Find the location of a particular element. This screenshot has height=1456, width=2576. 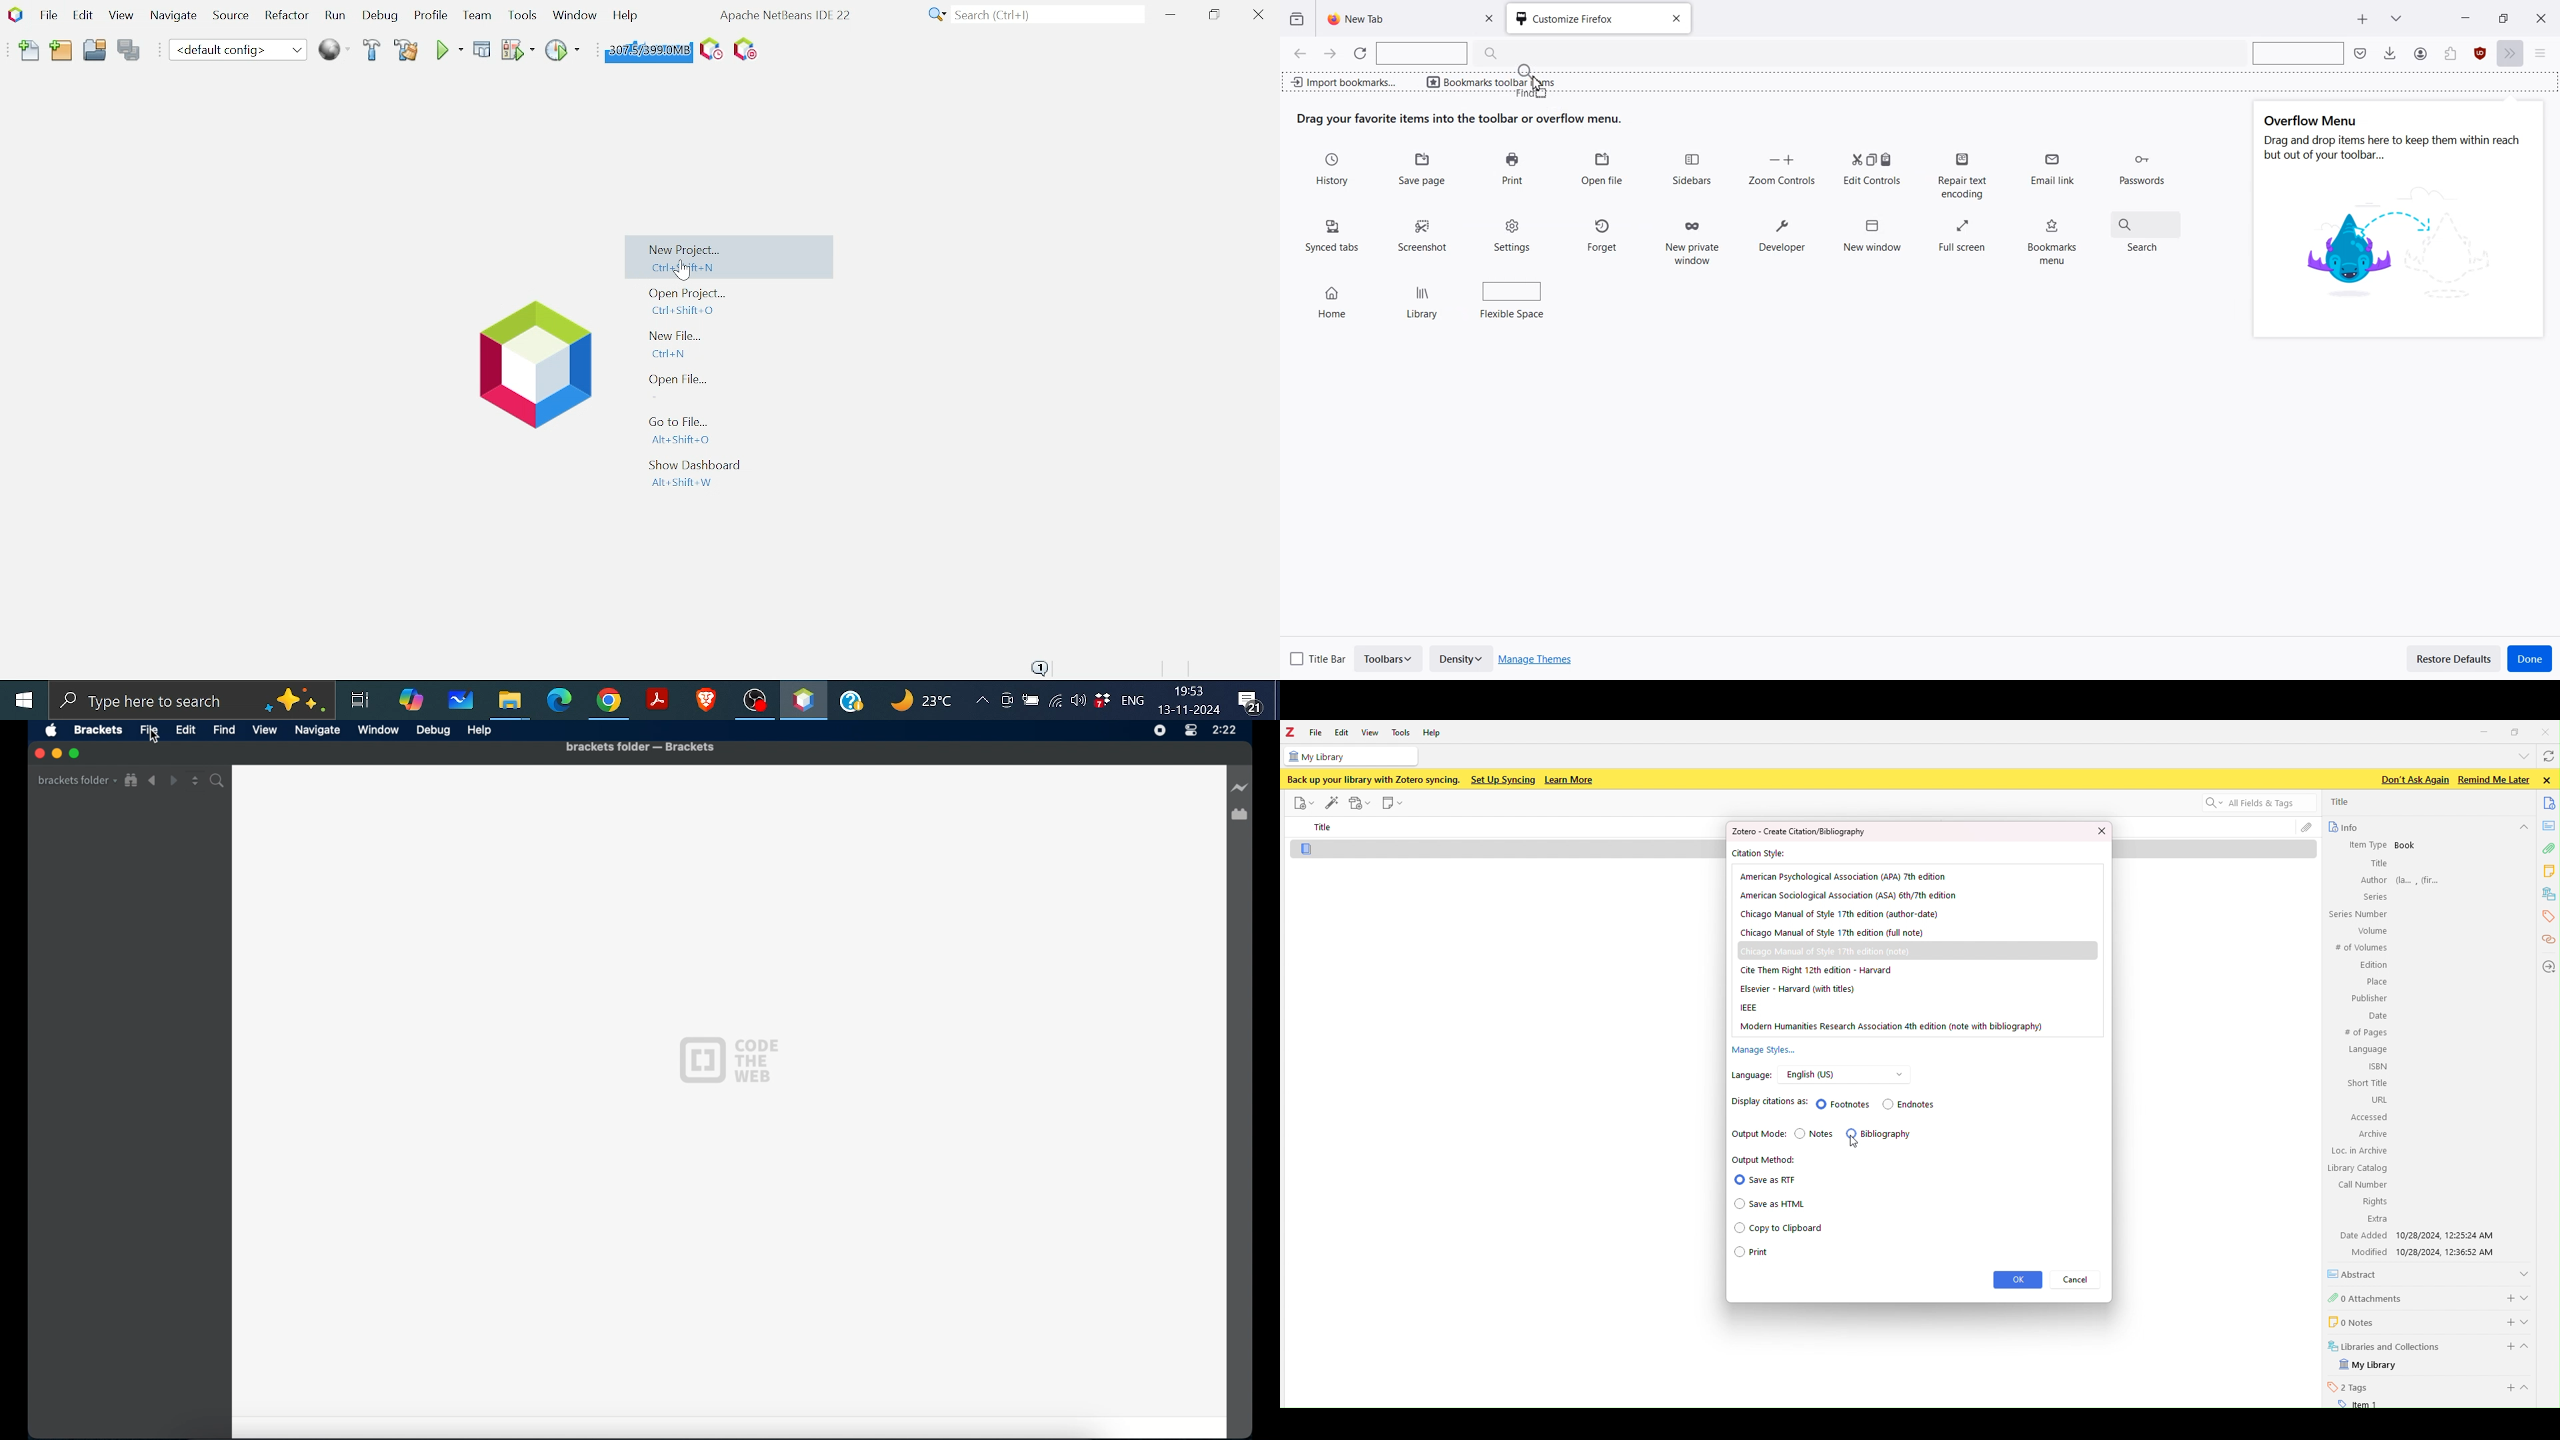

History is located at coordinates (1334, 170).